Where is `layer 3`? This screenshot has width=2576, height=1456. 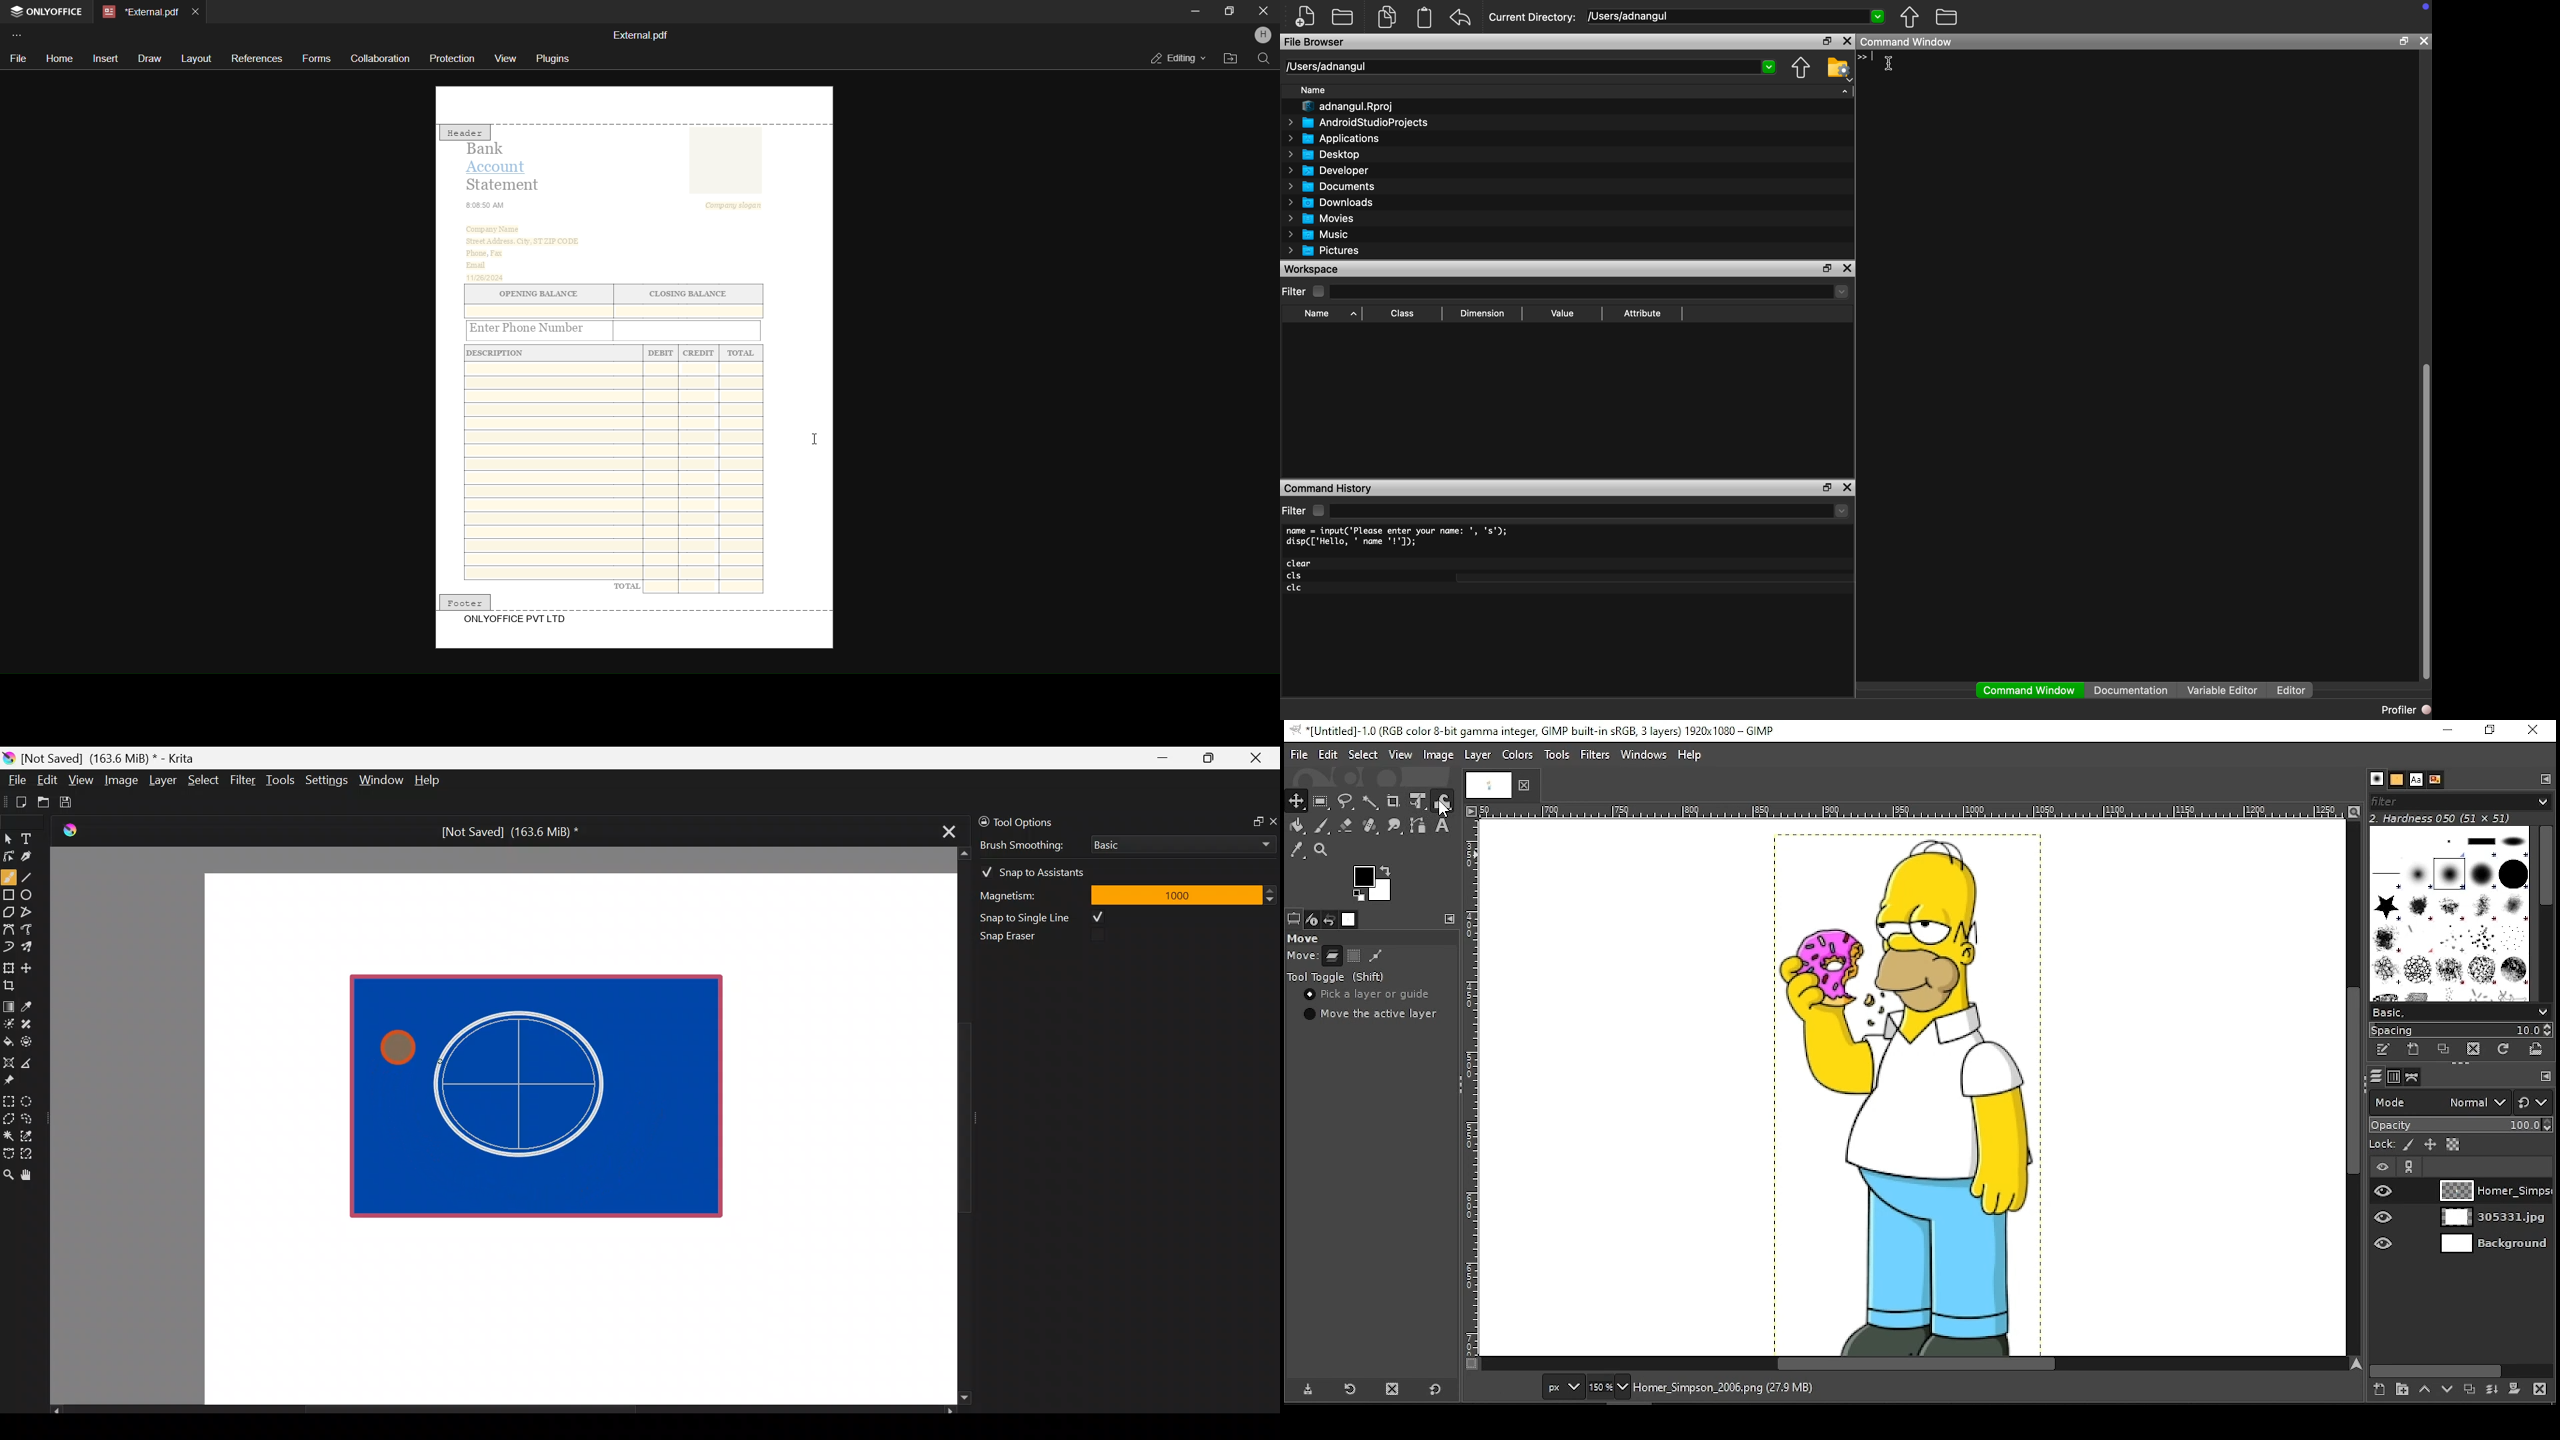 layer 3 is located at coordinates (2495, 1245).